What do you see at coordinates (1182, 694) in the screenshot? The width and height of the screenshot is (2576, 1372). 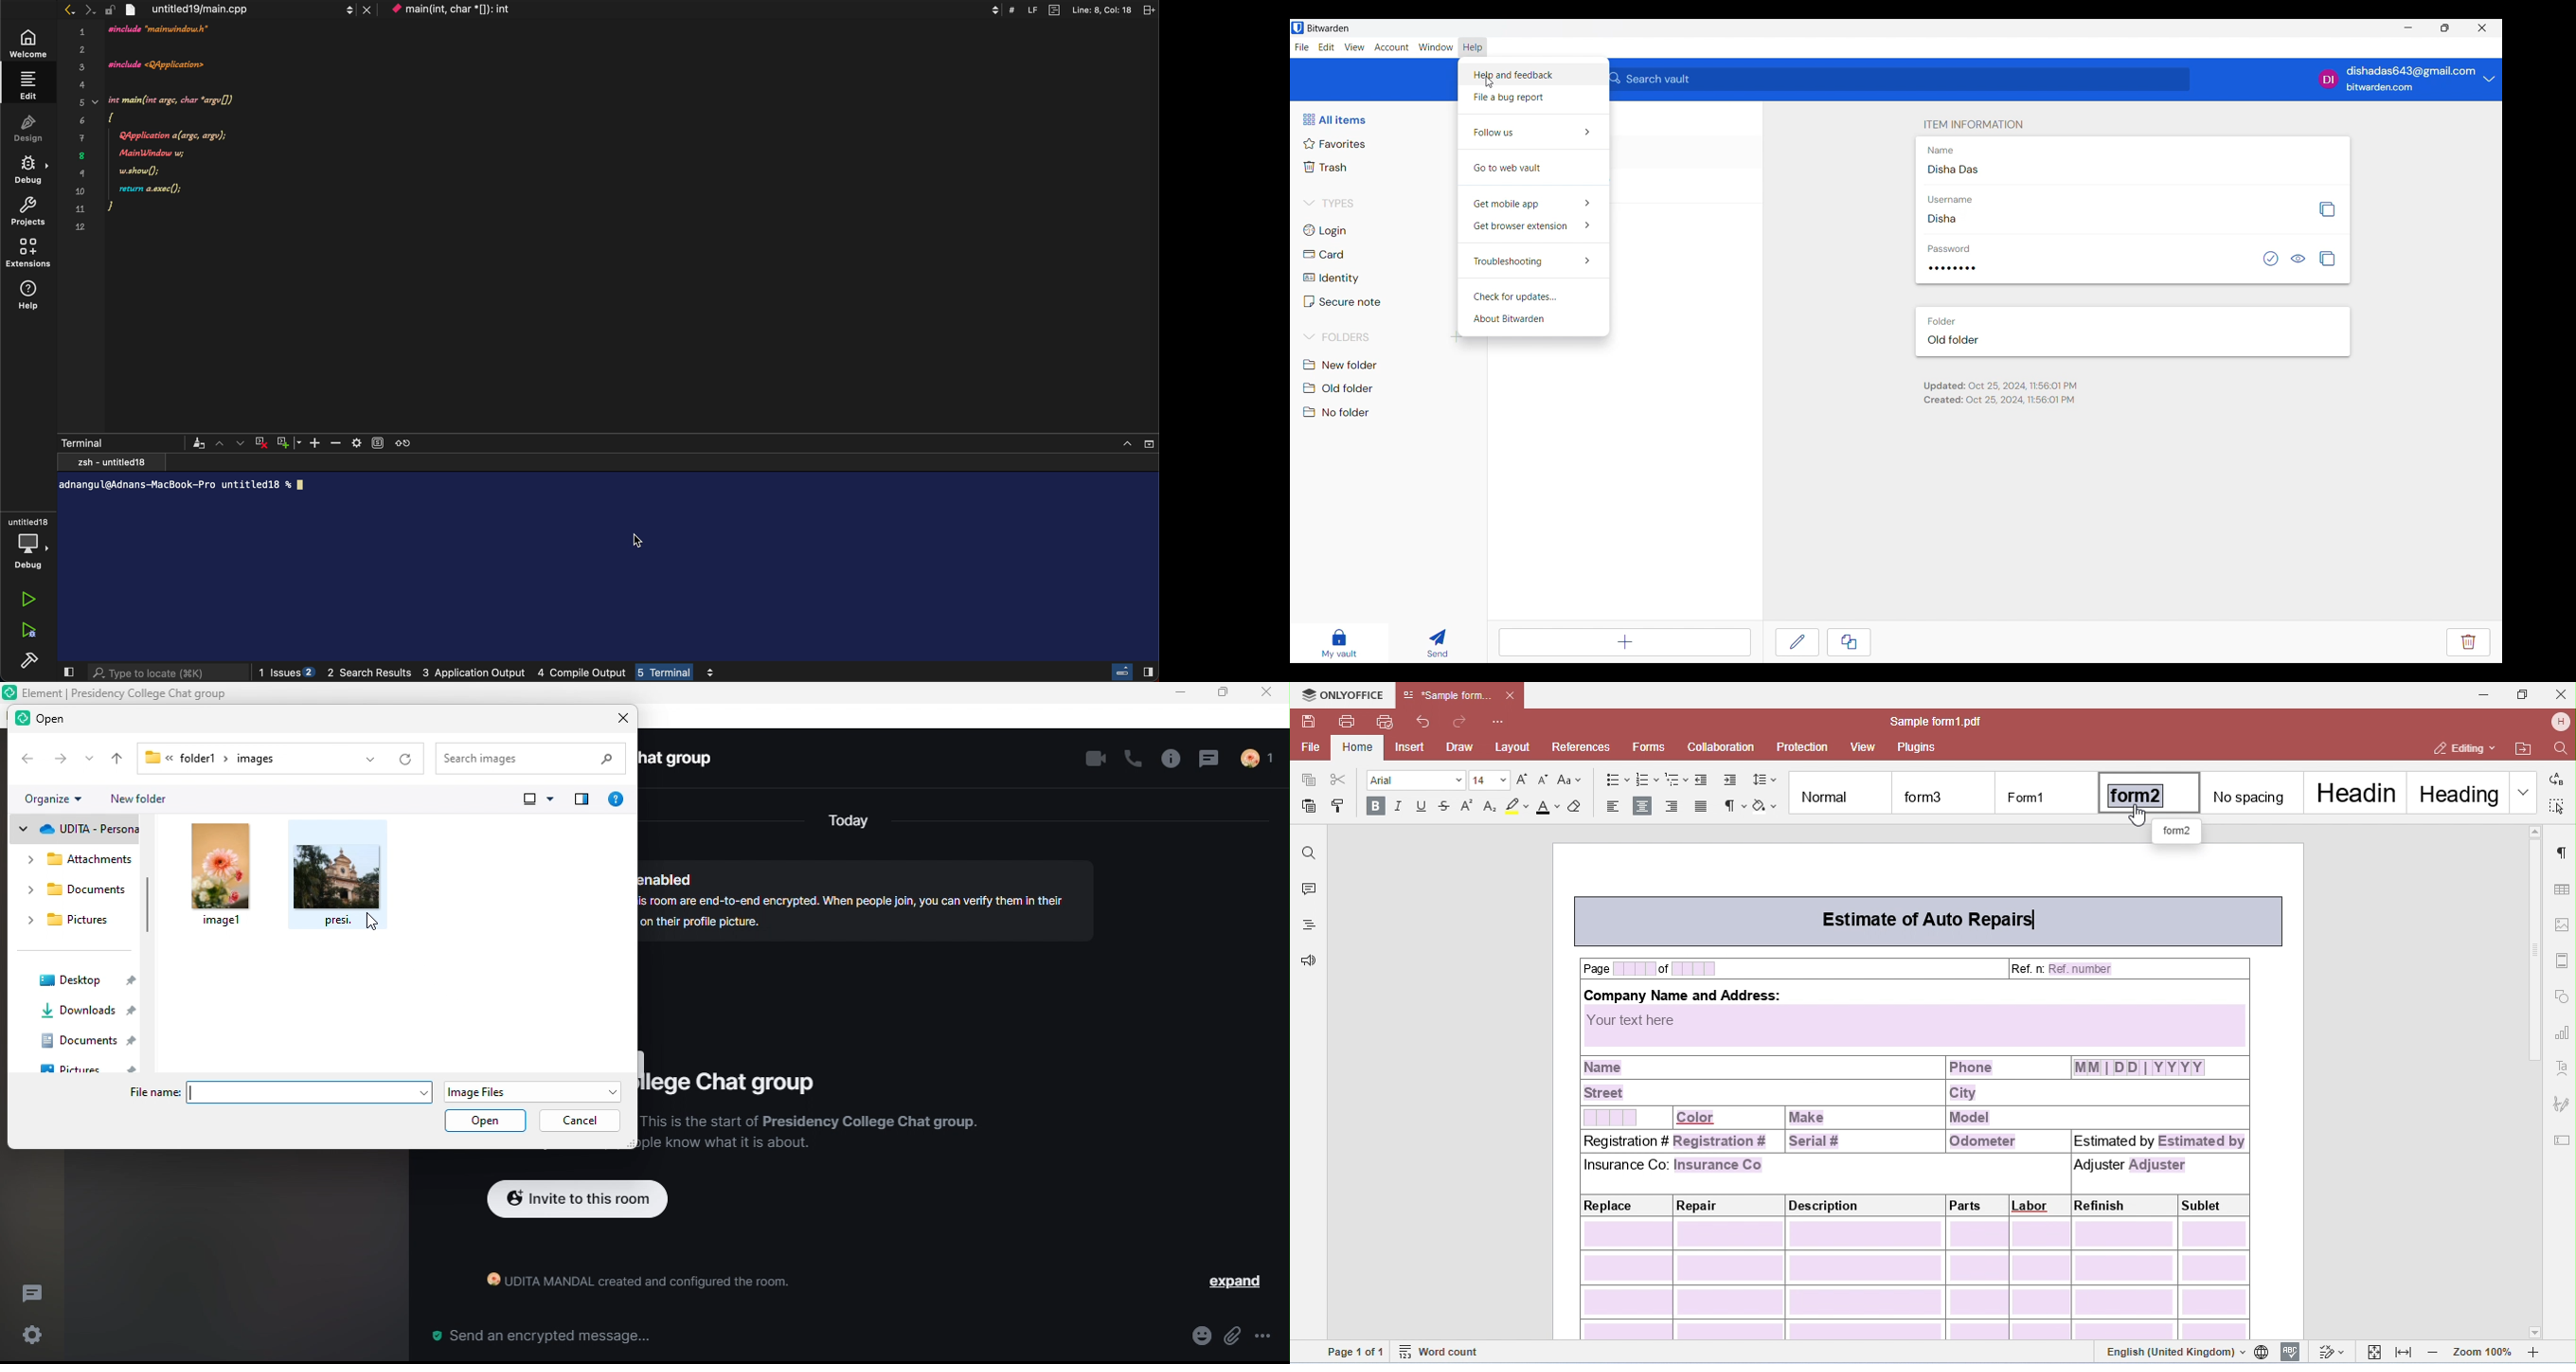 I see `minimize` at bounding box center [1182, 694].